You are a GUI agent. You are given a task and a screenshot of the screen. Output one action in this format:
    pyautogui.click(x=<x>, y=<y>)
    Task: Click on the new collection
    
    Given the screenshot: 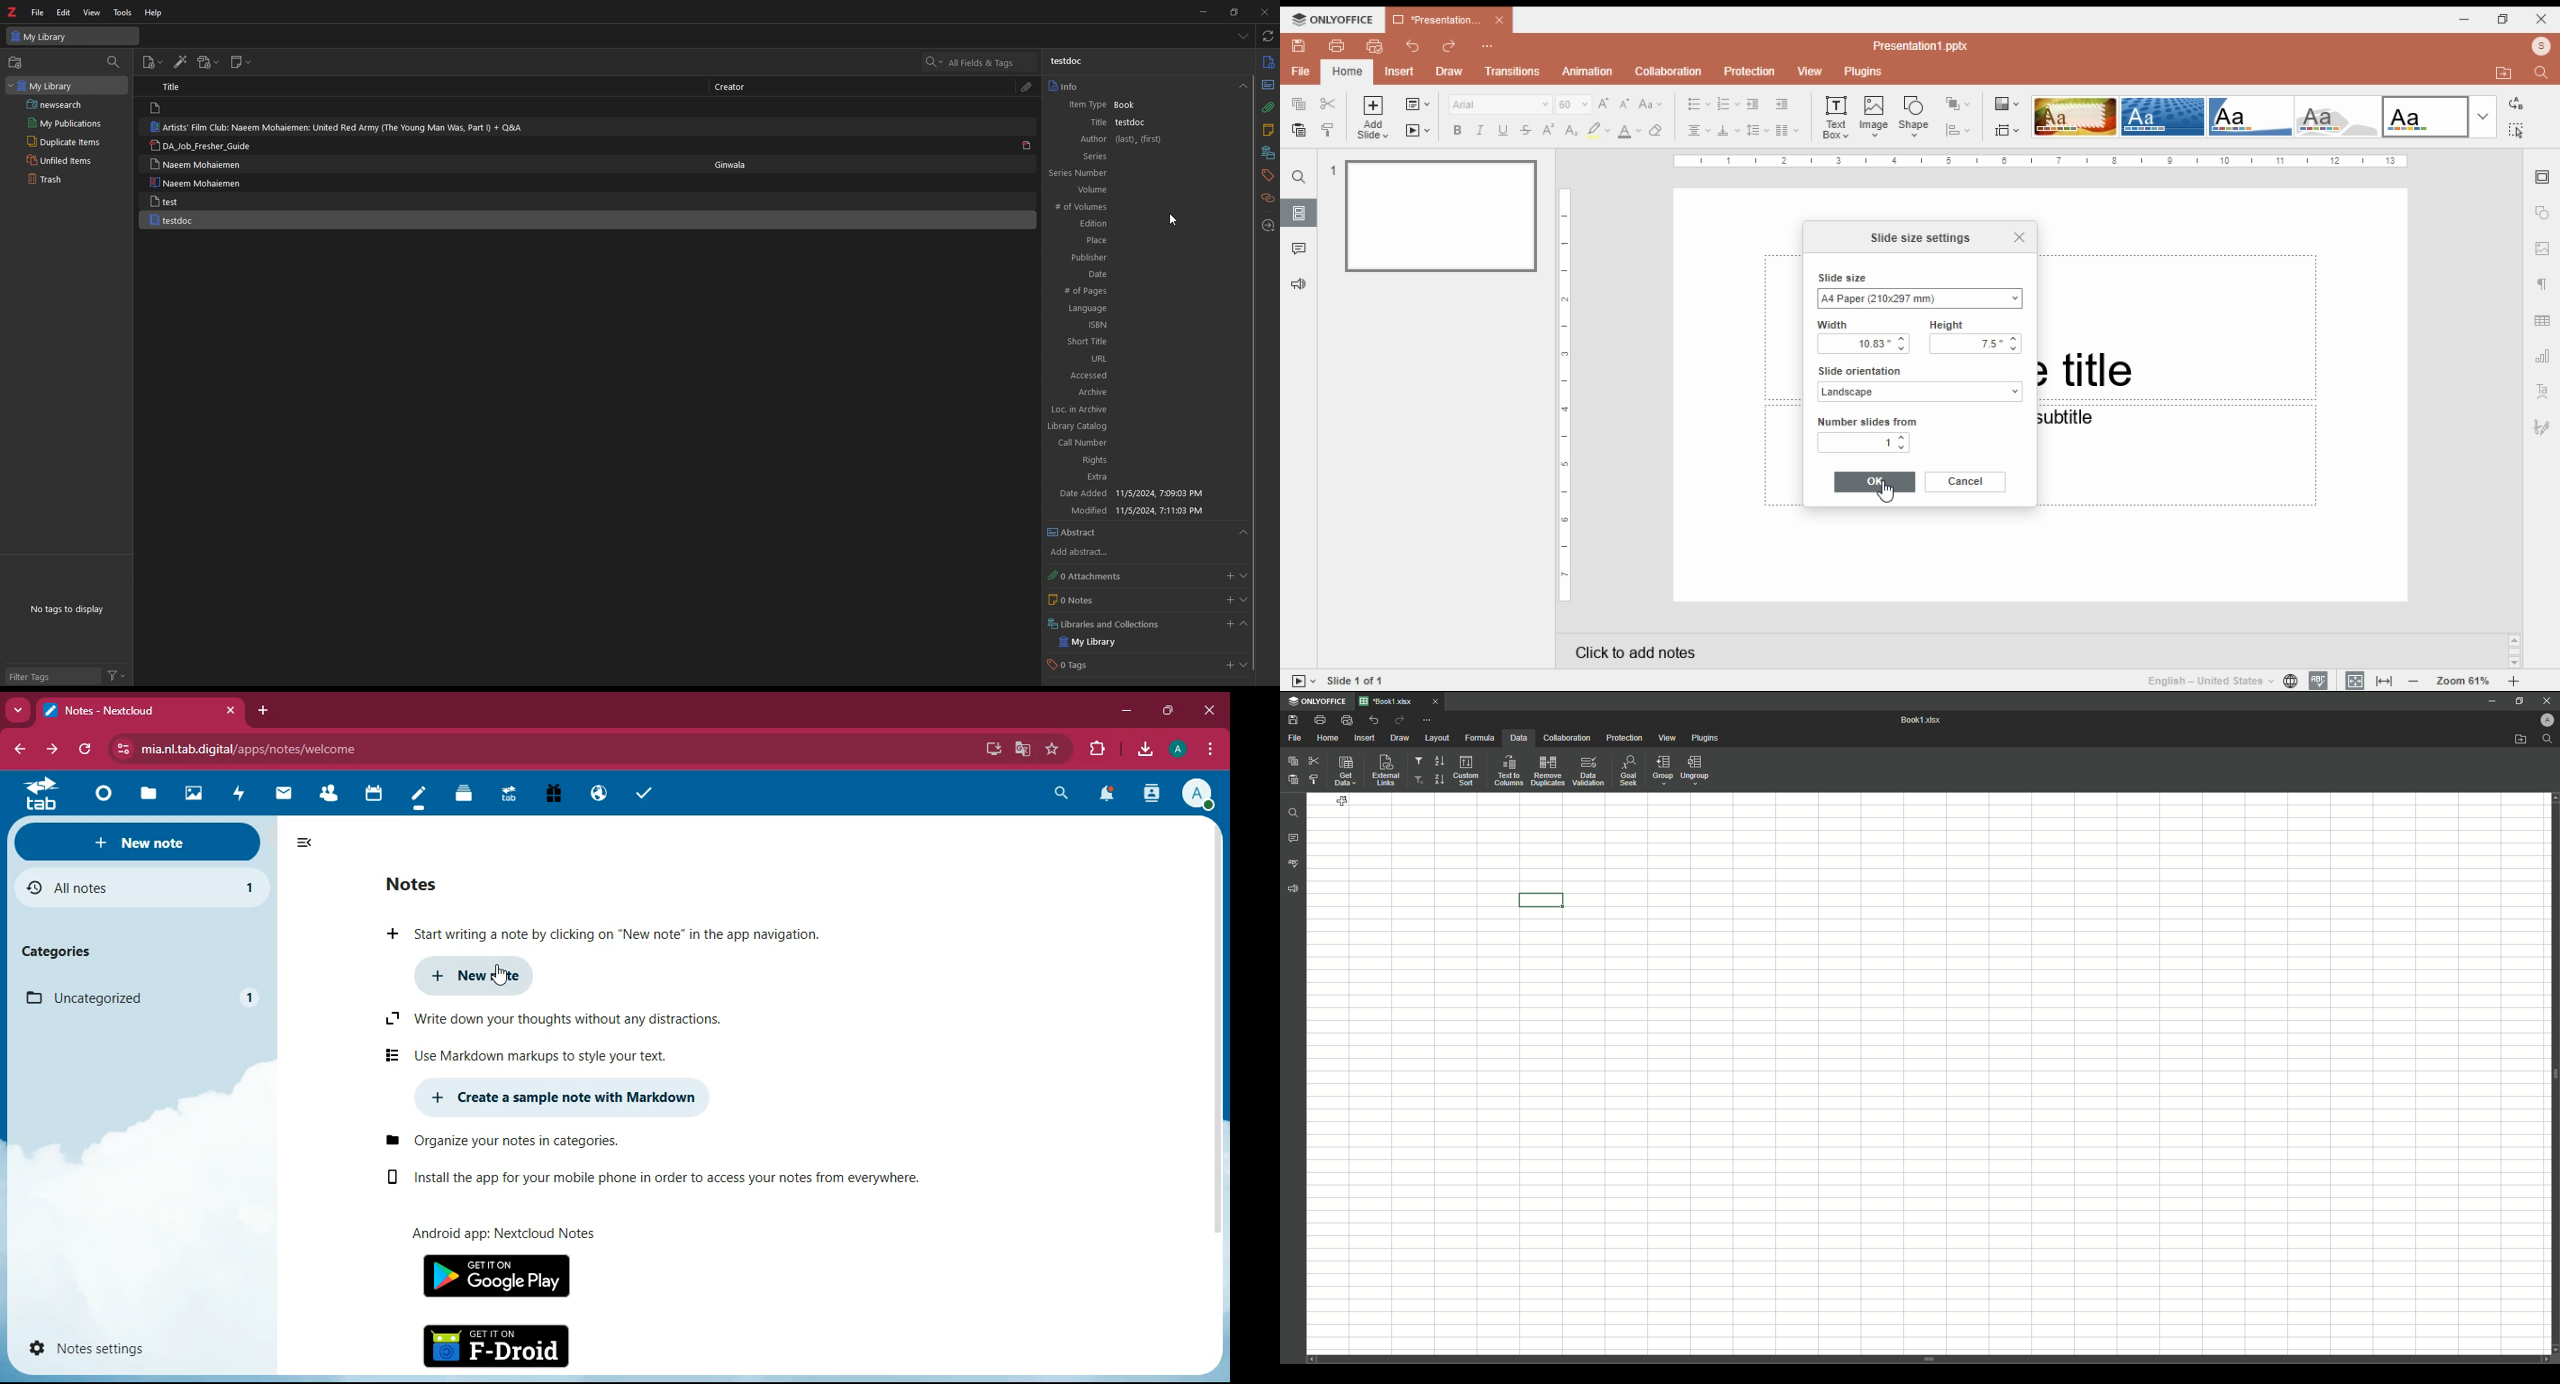 What is the action you would take?
    pyautogui.click(x=17, y=63)
    